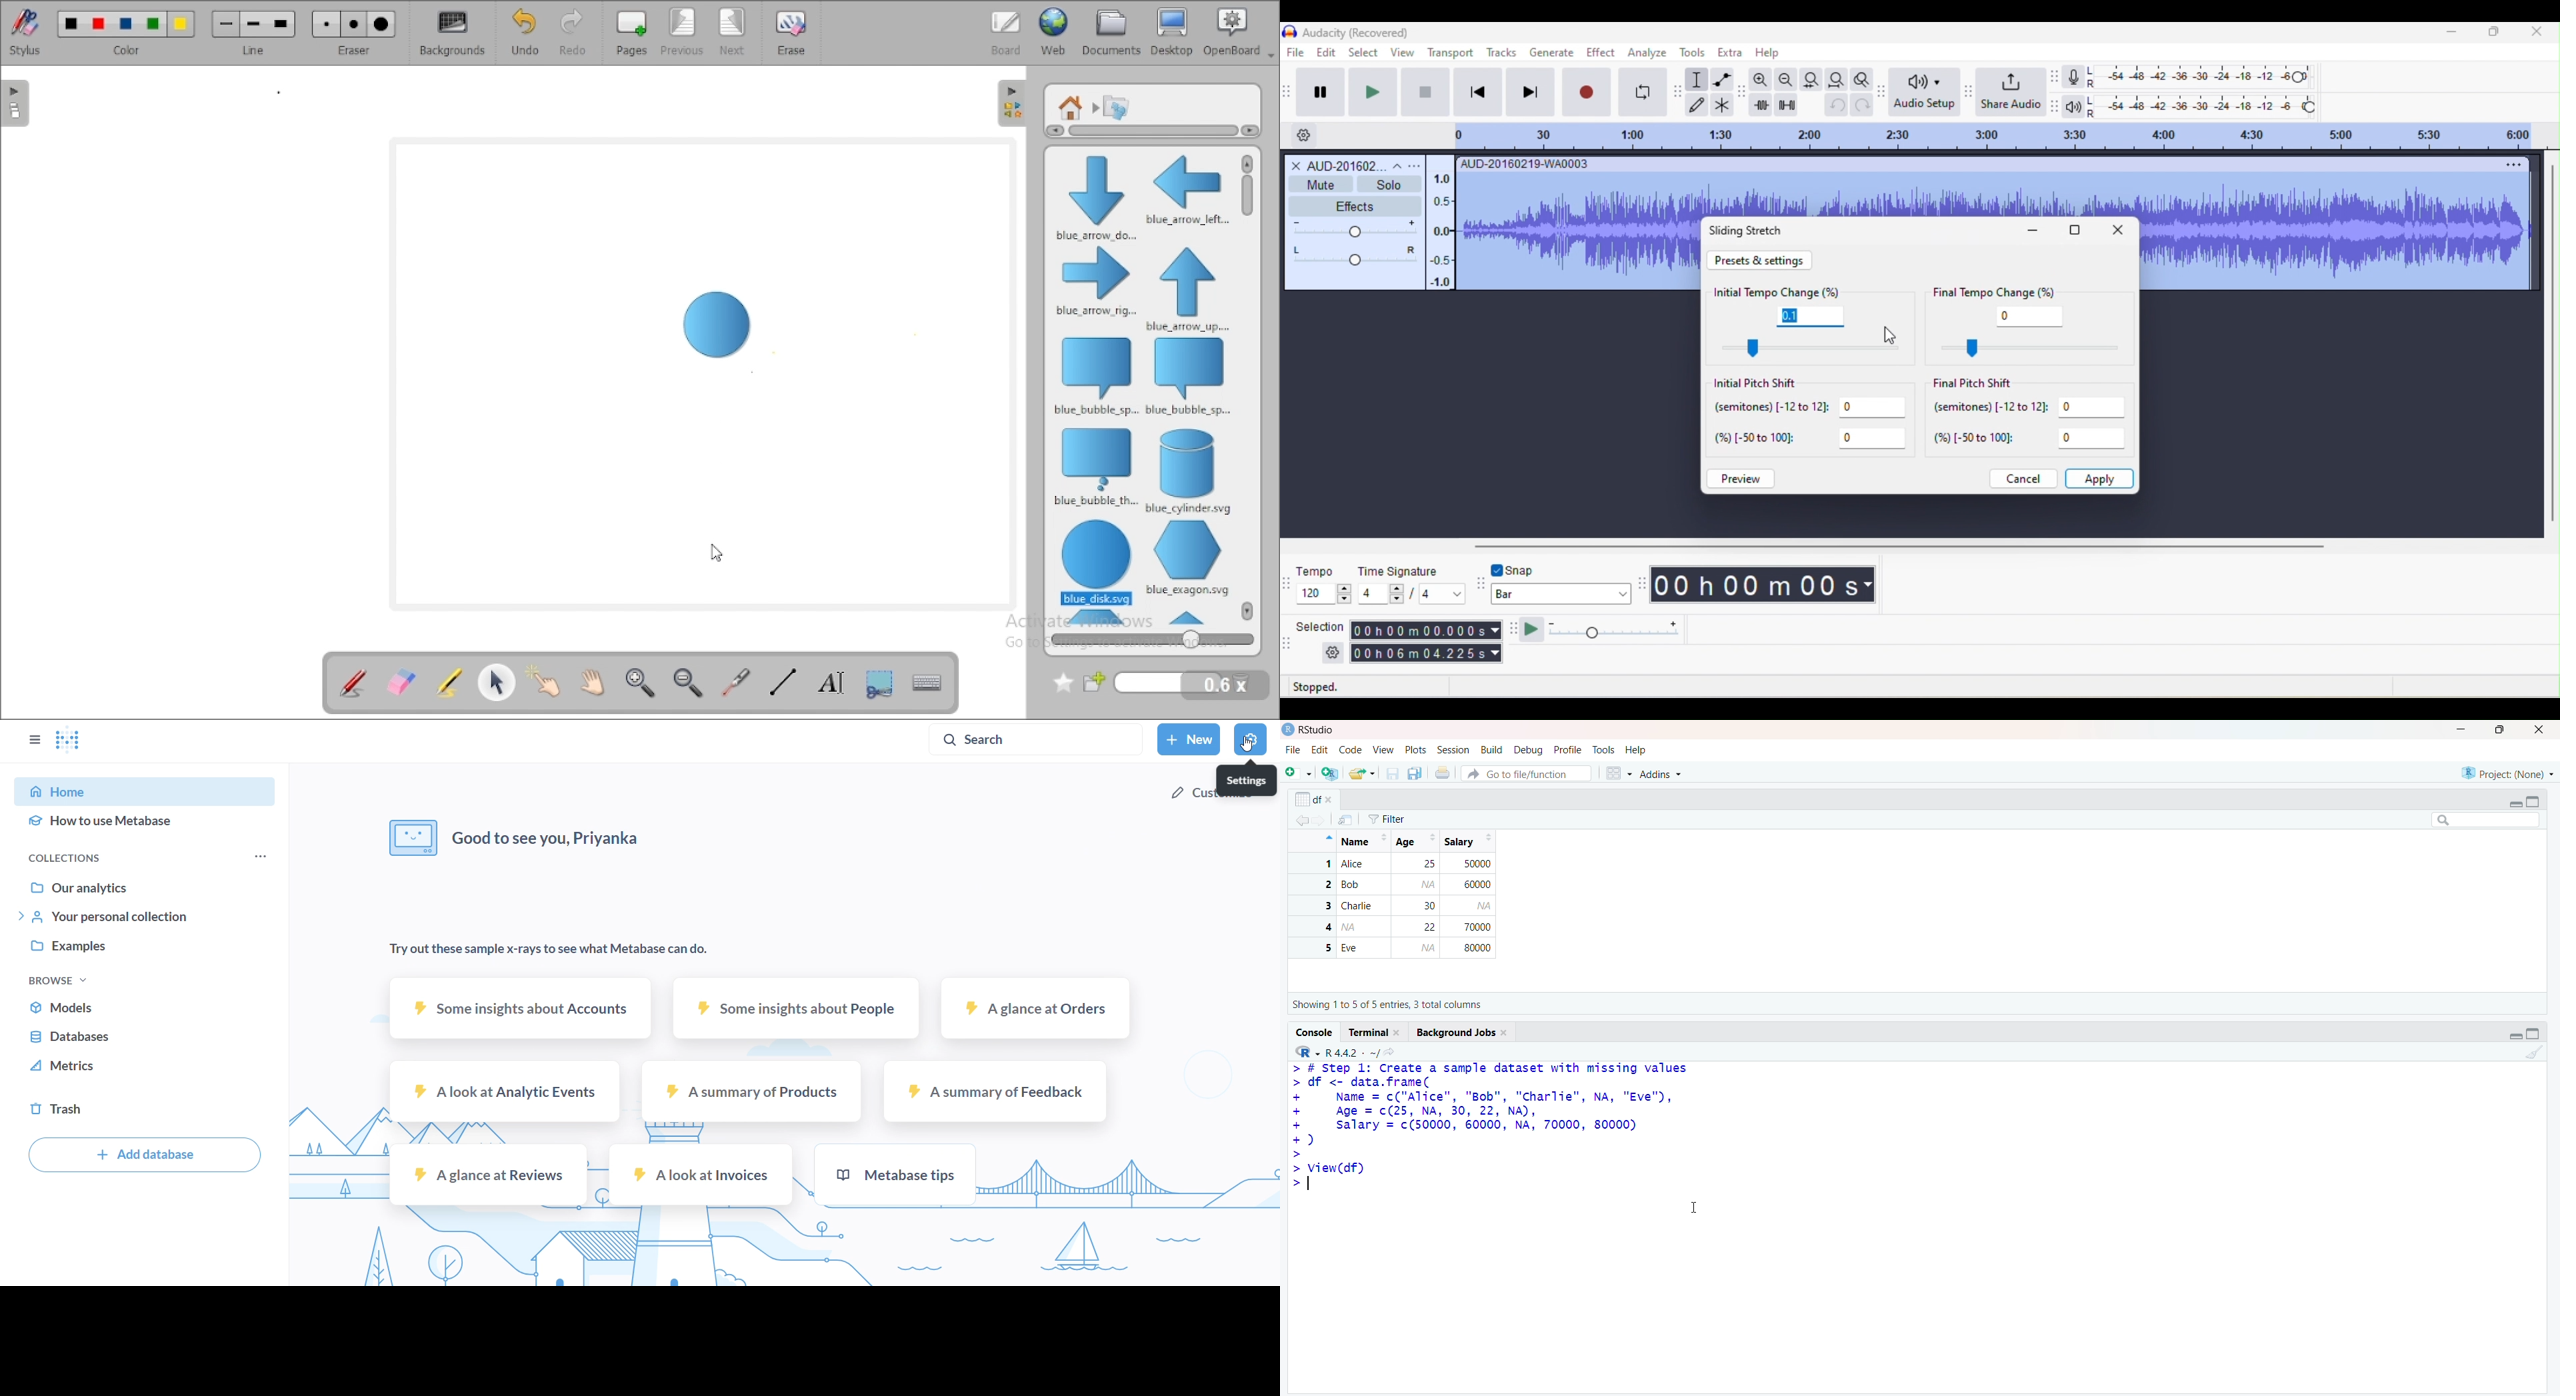 The width and height of the screenshot is (2576, 1400). What do you see at coordinates (1313, 1032) in the screenshot?
I see `Console` at bounding box center [1313, 1032].